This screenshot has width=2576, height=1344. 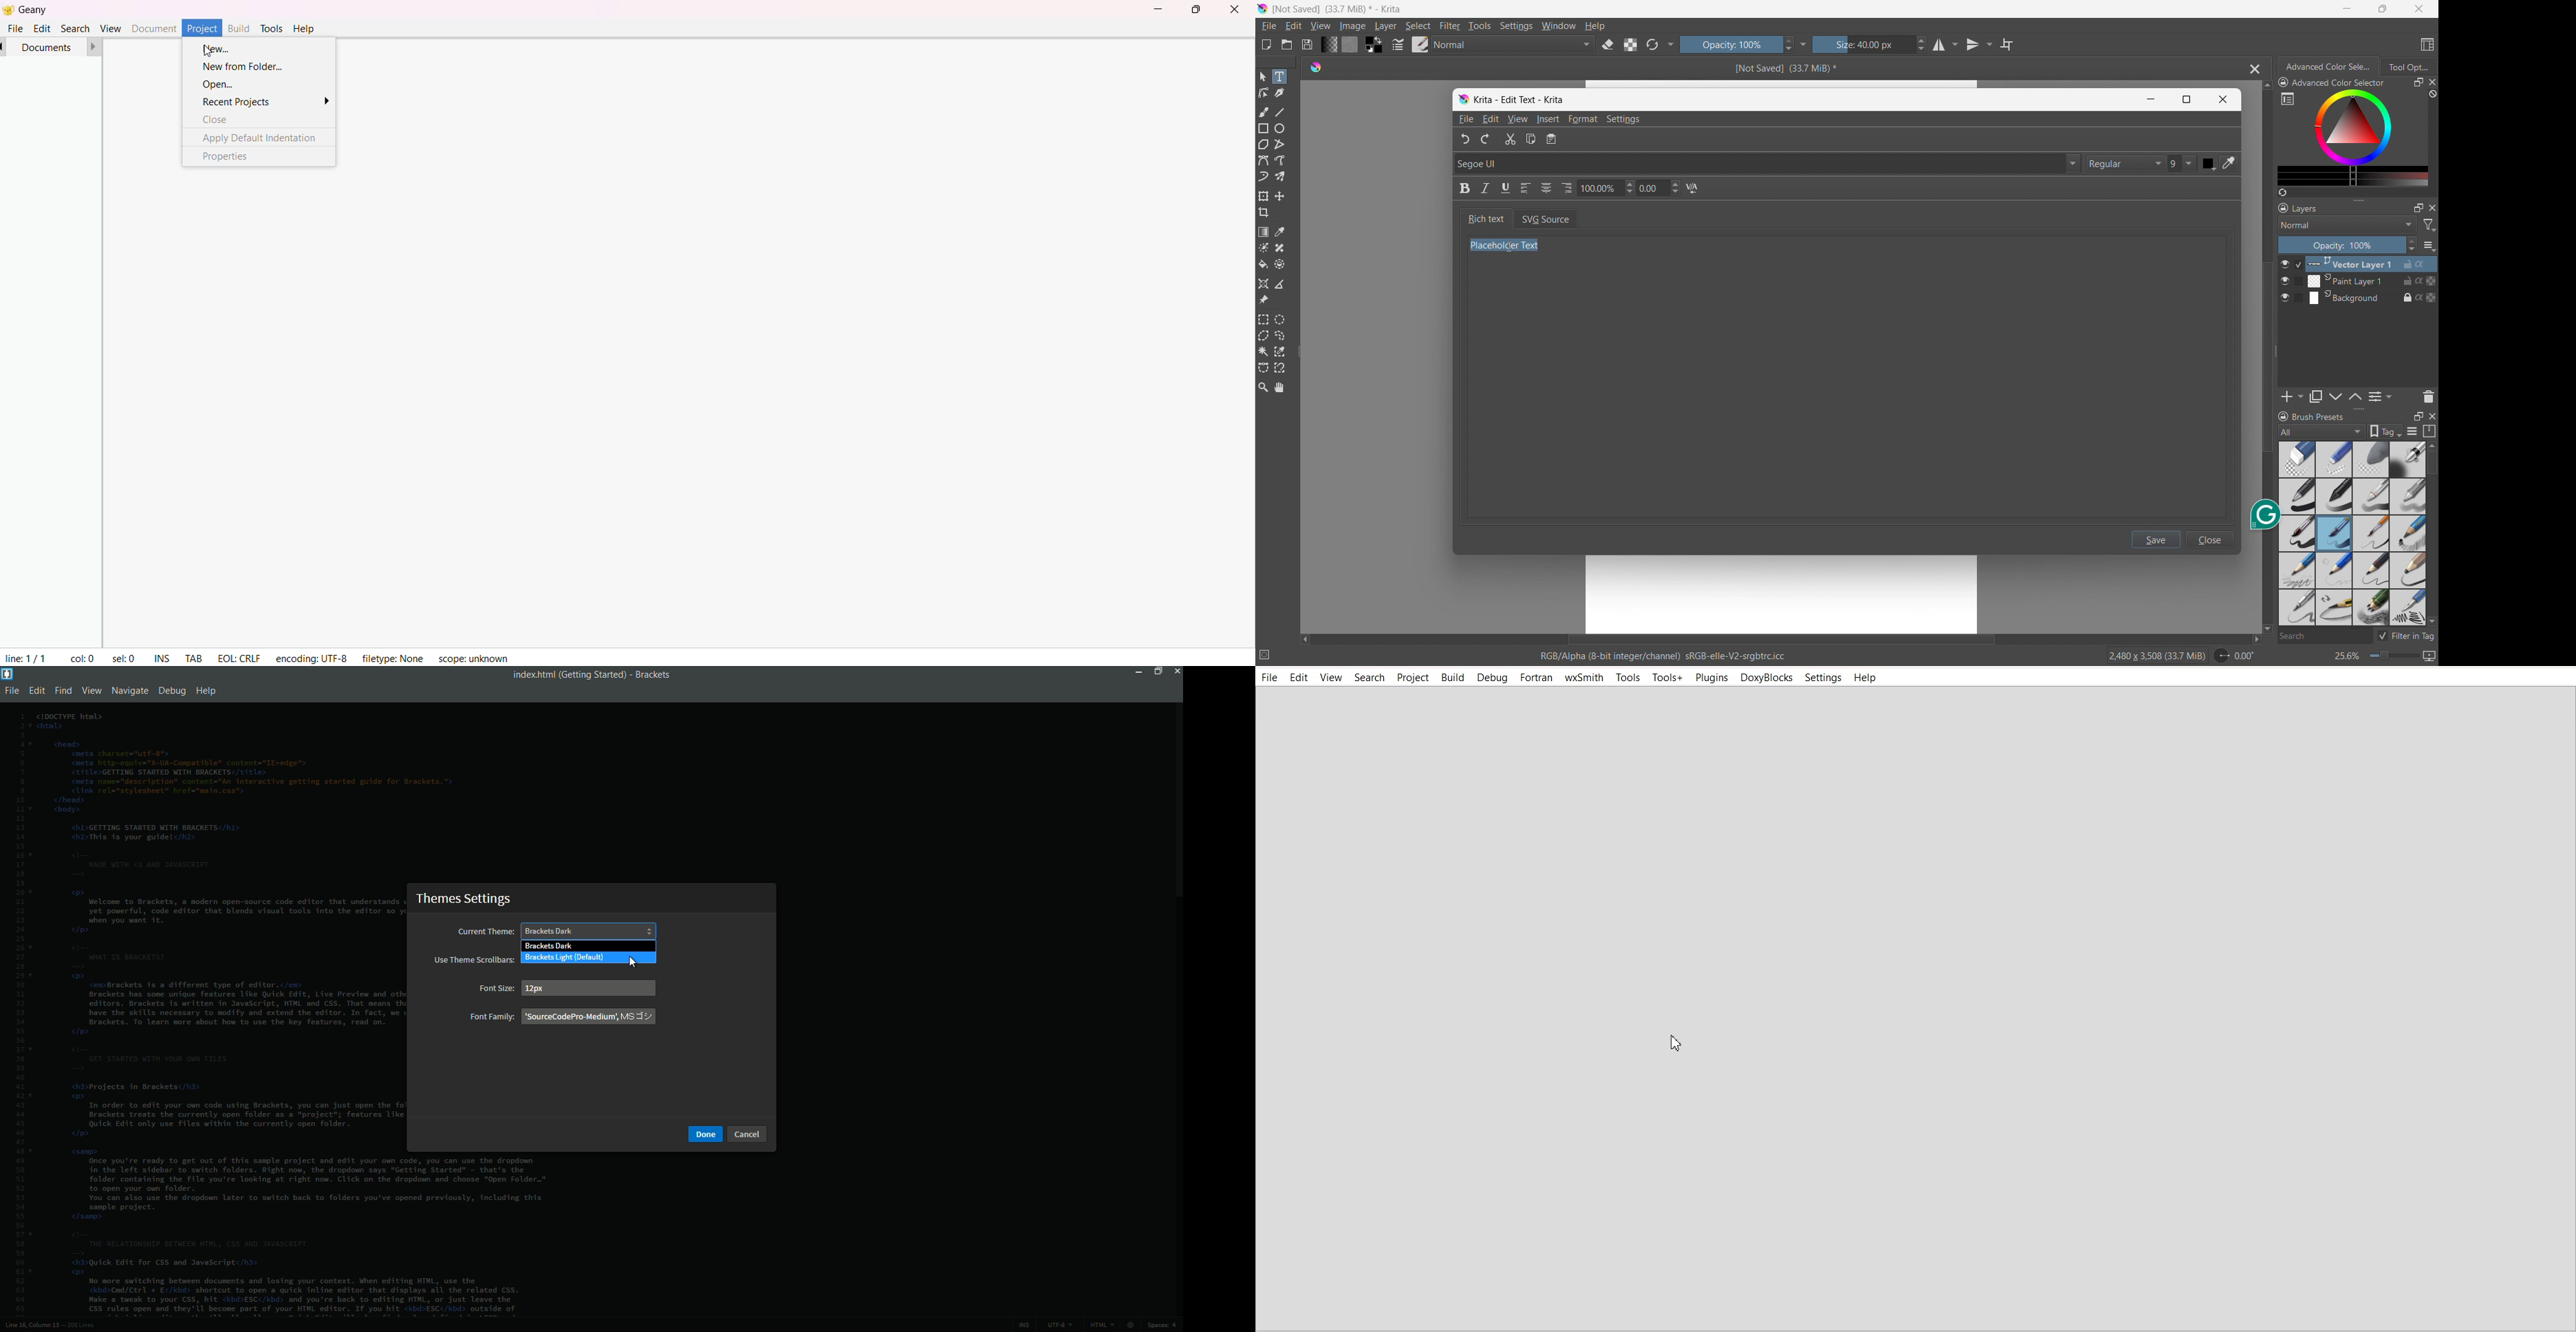 I want to click on brush presets, so click(x=2311, y=416).